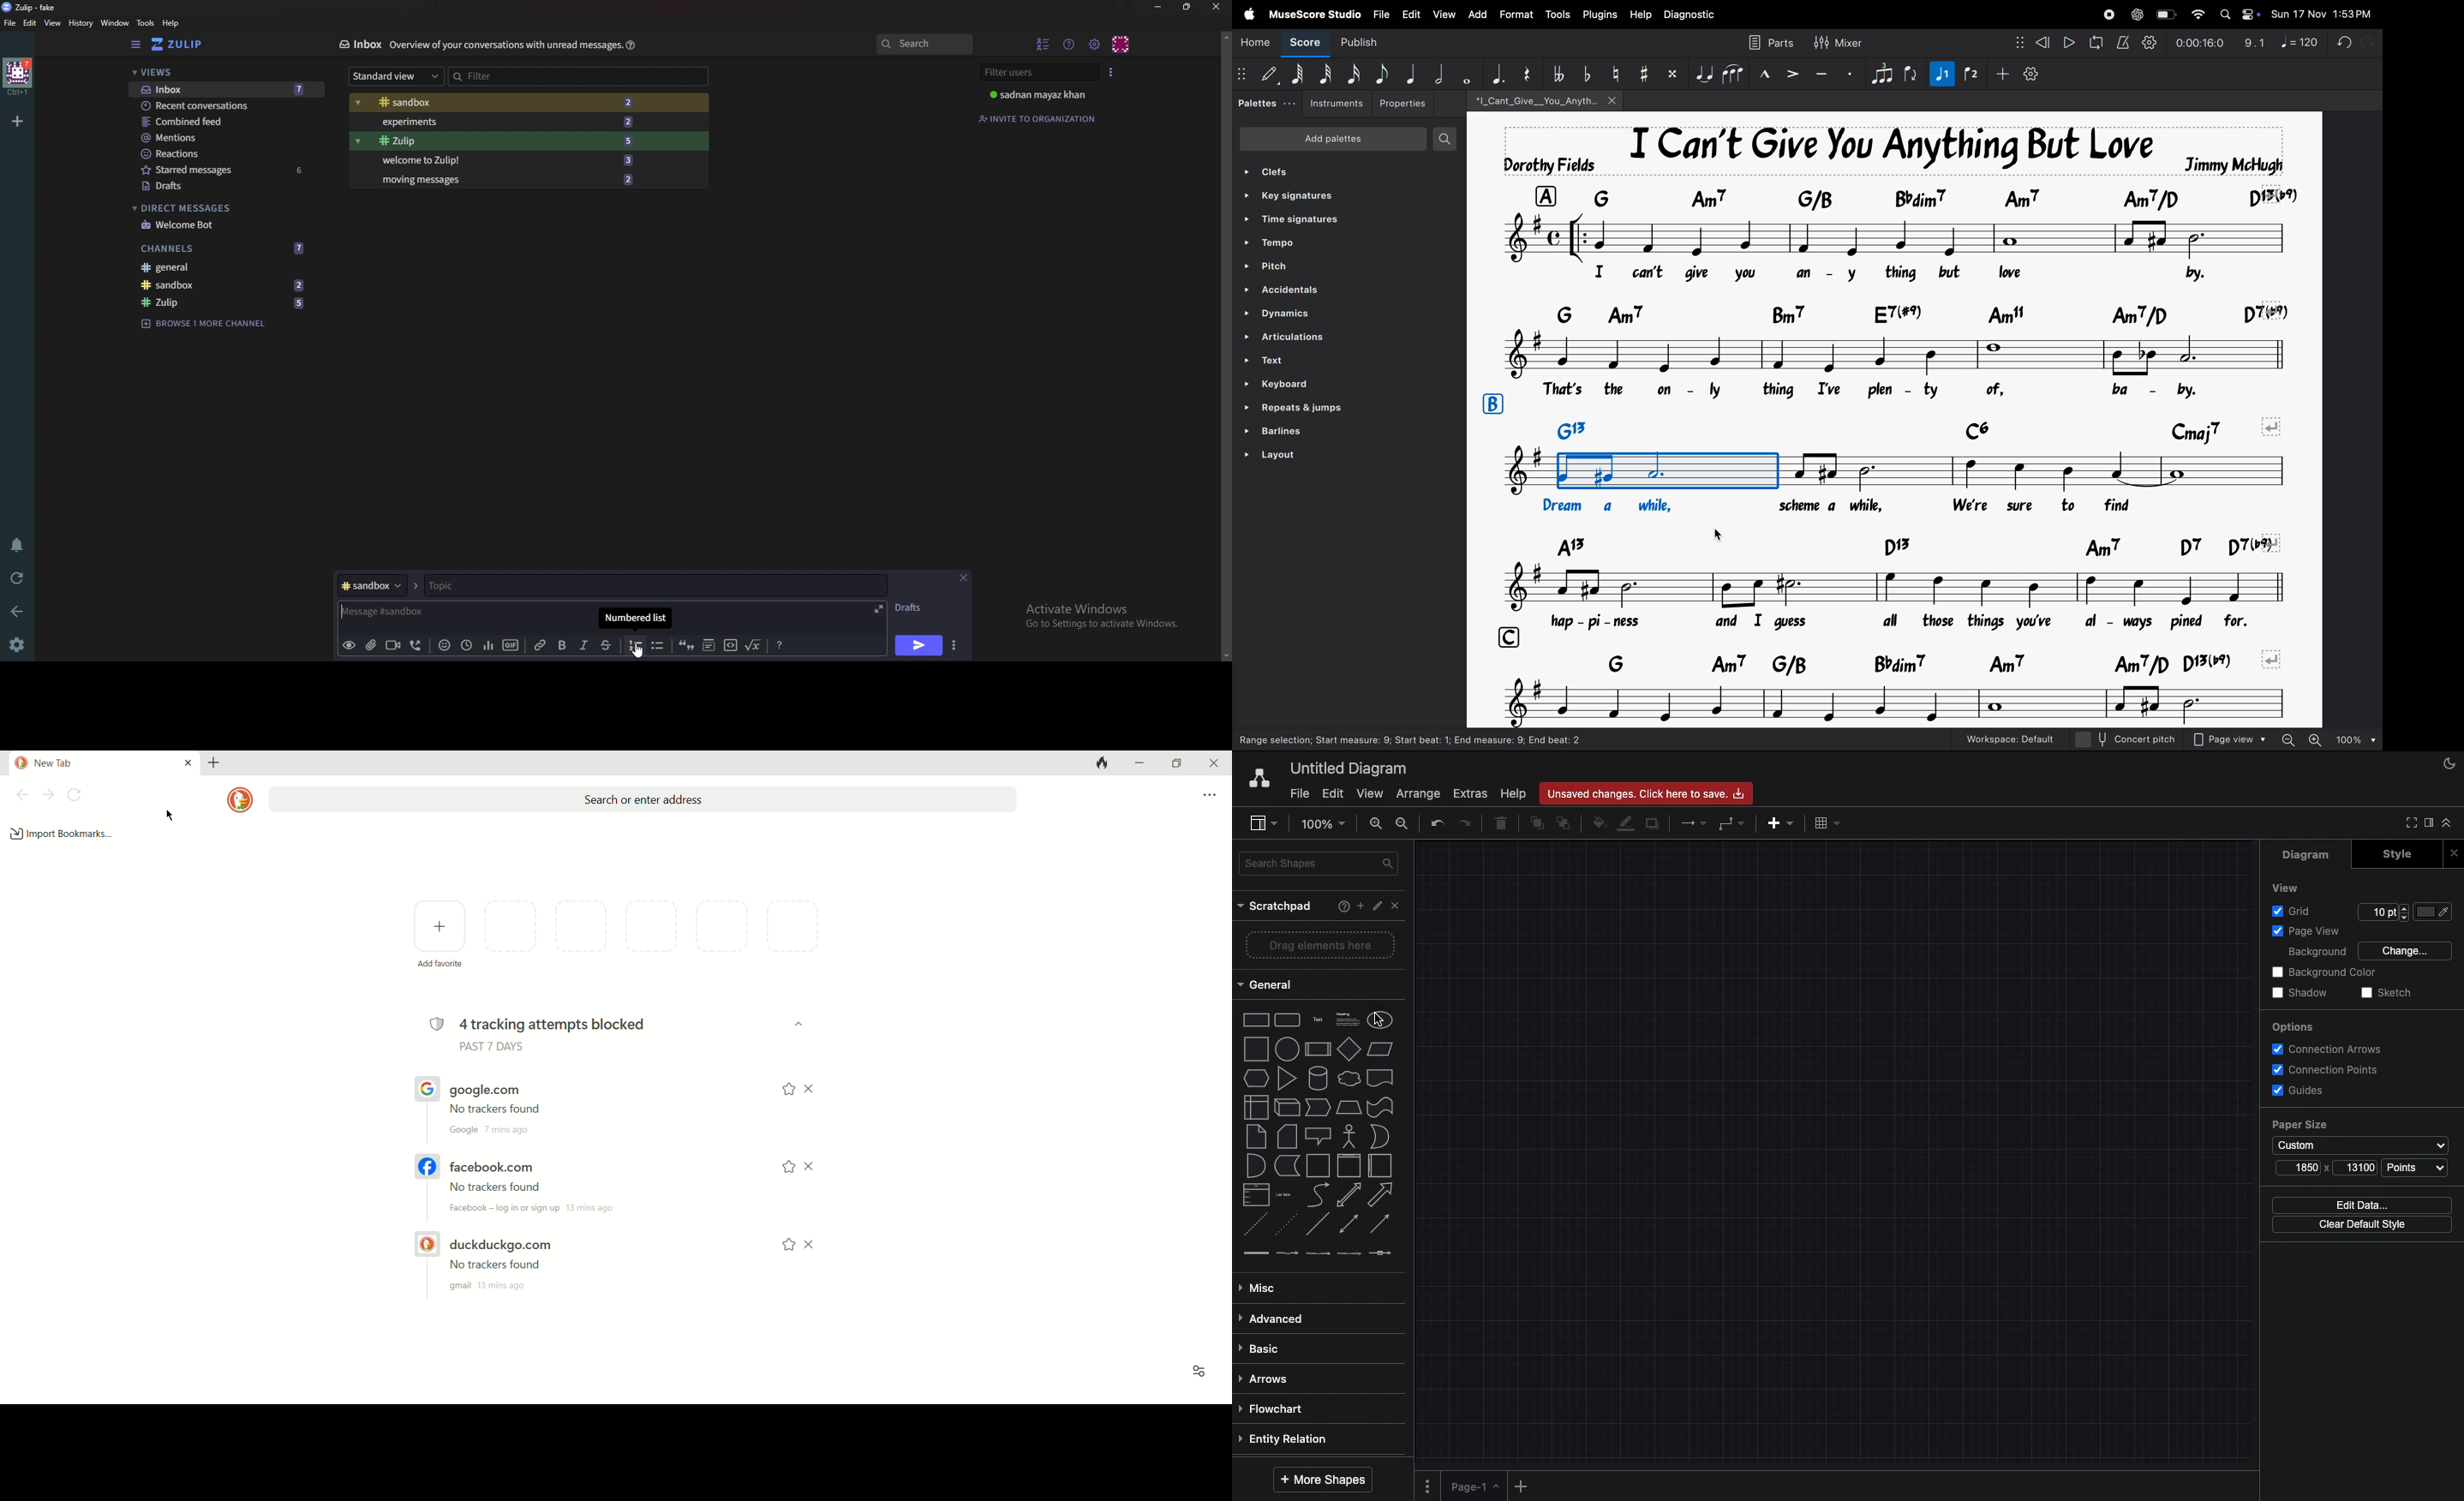 This screenshot has height=1512, width=2464. Describe the element at coordinates (783, 1246) in the screenshot. I see `add to favorites ` at that location.